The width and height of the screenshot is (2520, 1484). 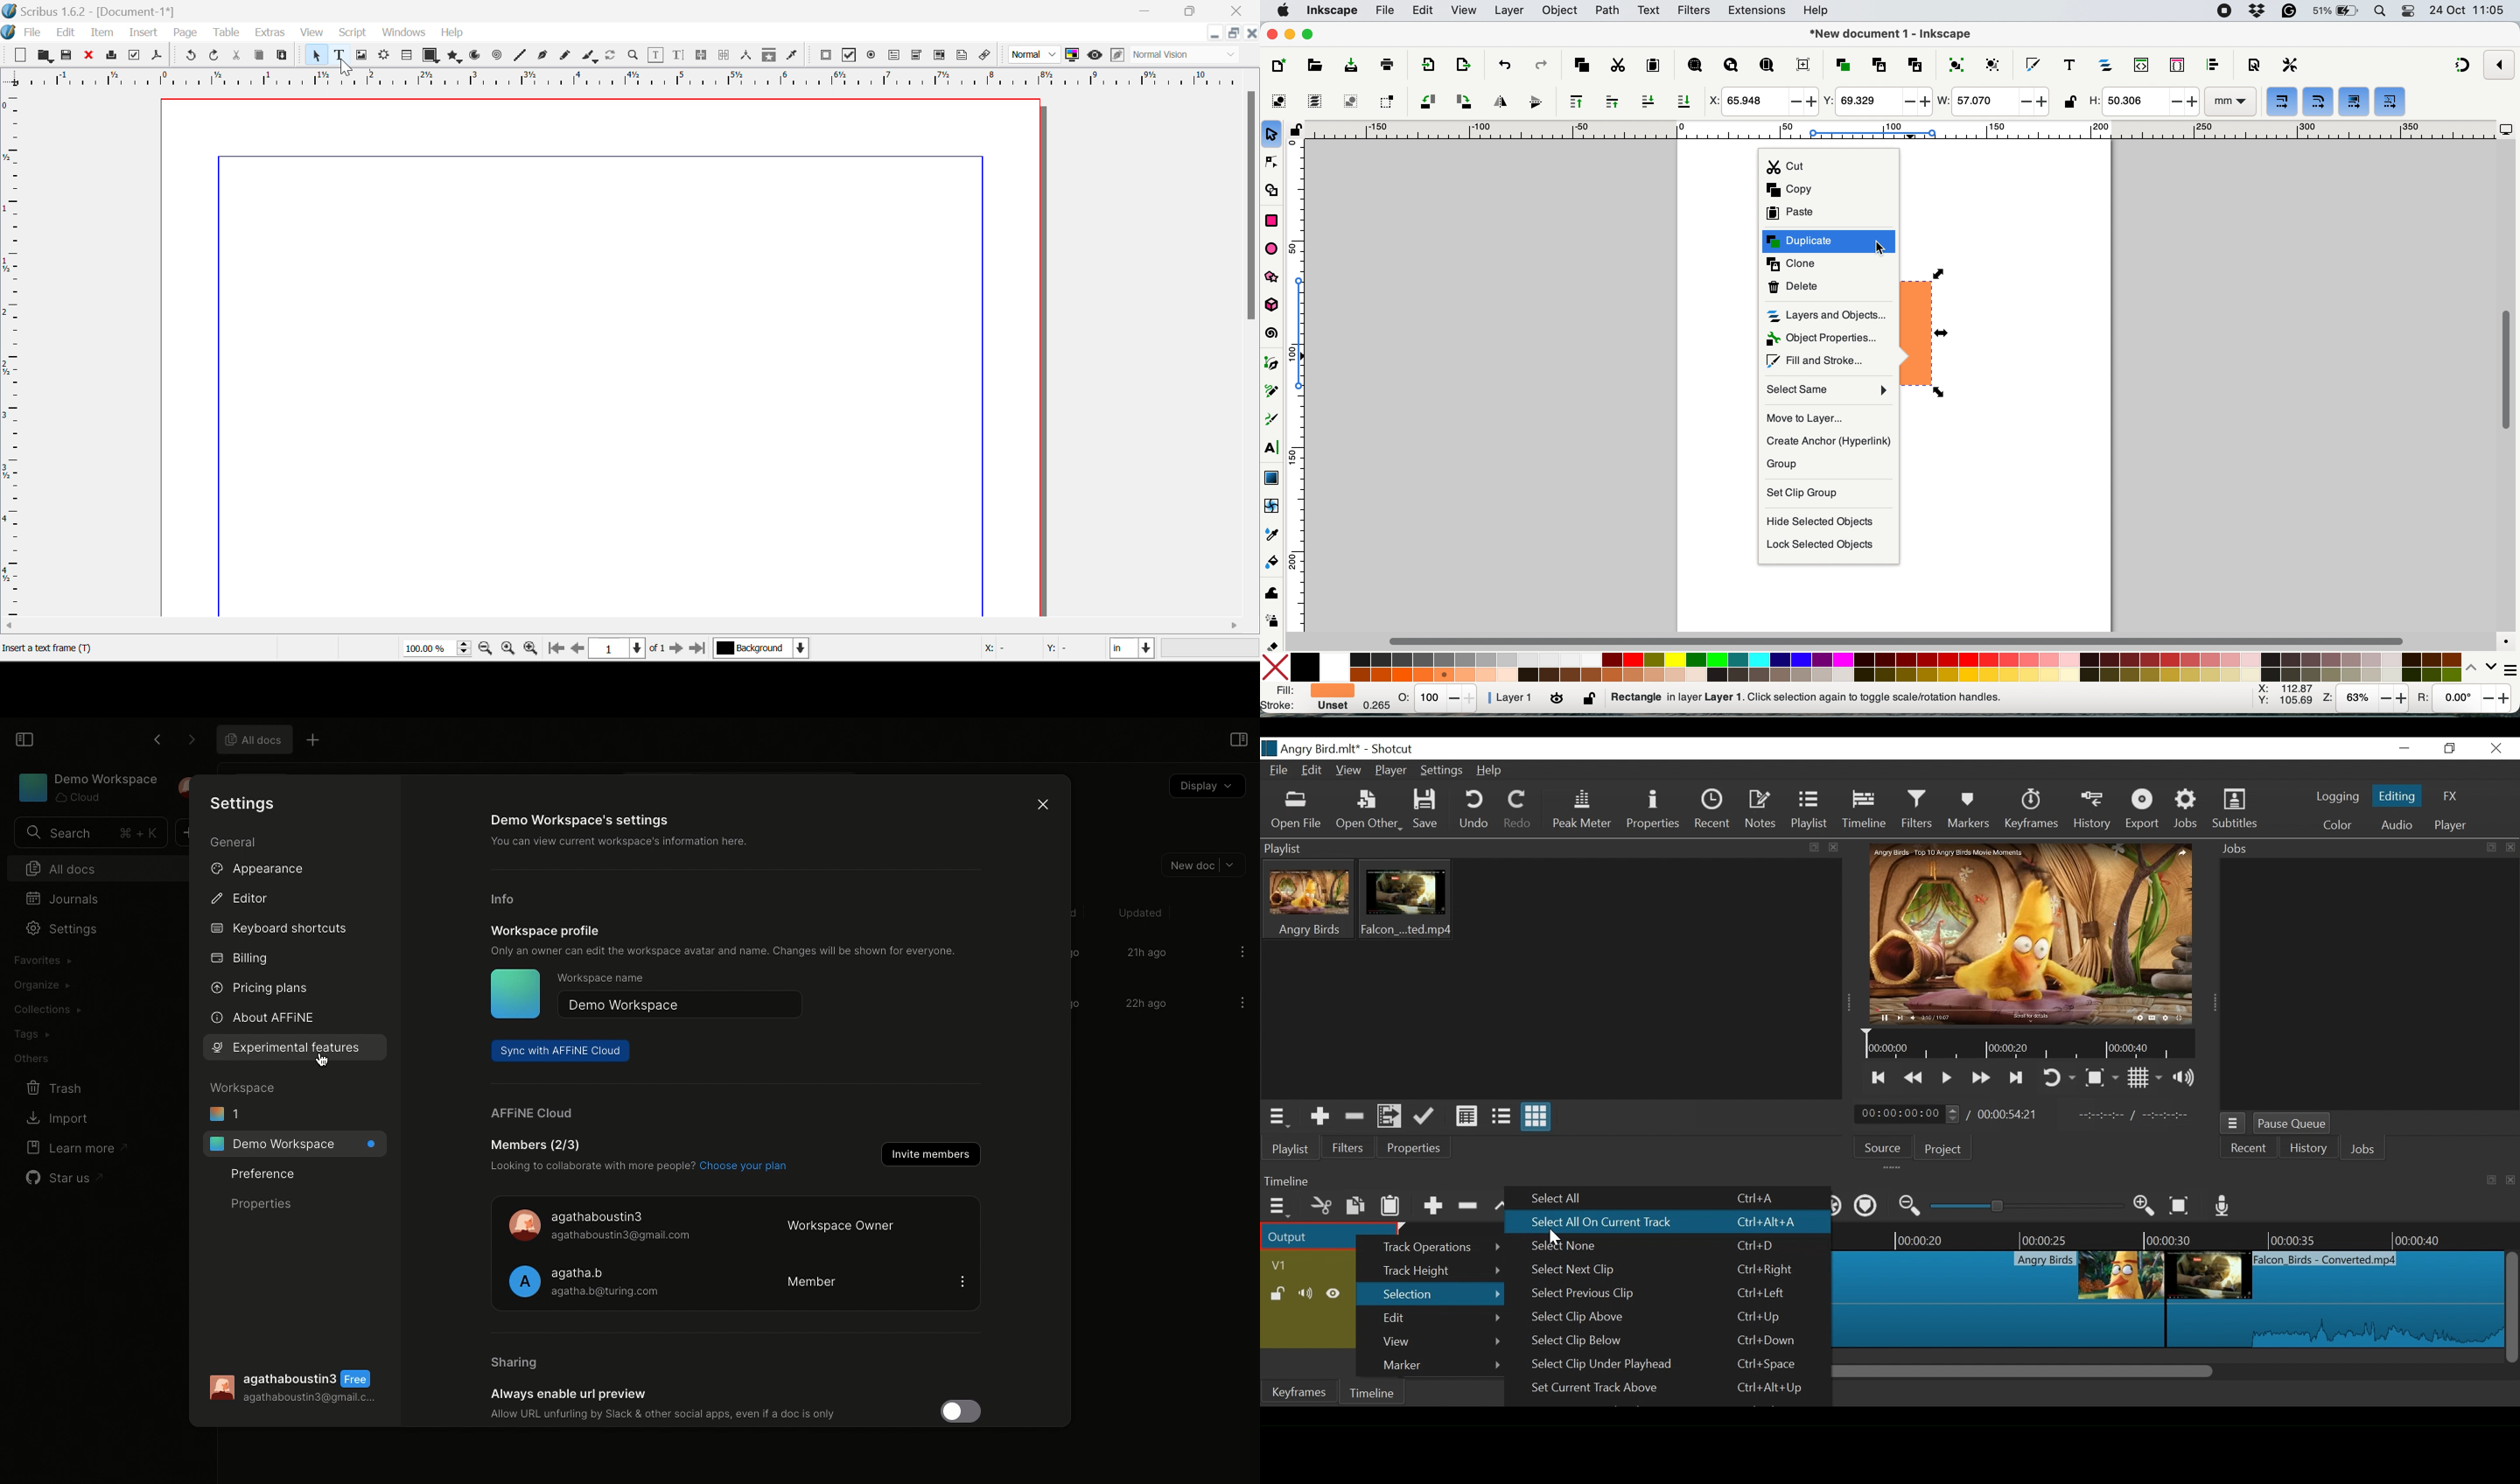 What do you see at coordinates (345, 66) in the screenshot?
I see `Cursor Position` at bounding box center [345, 66].